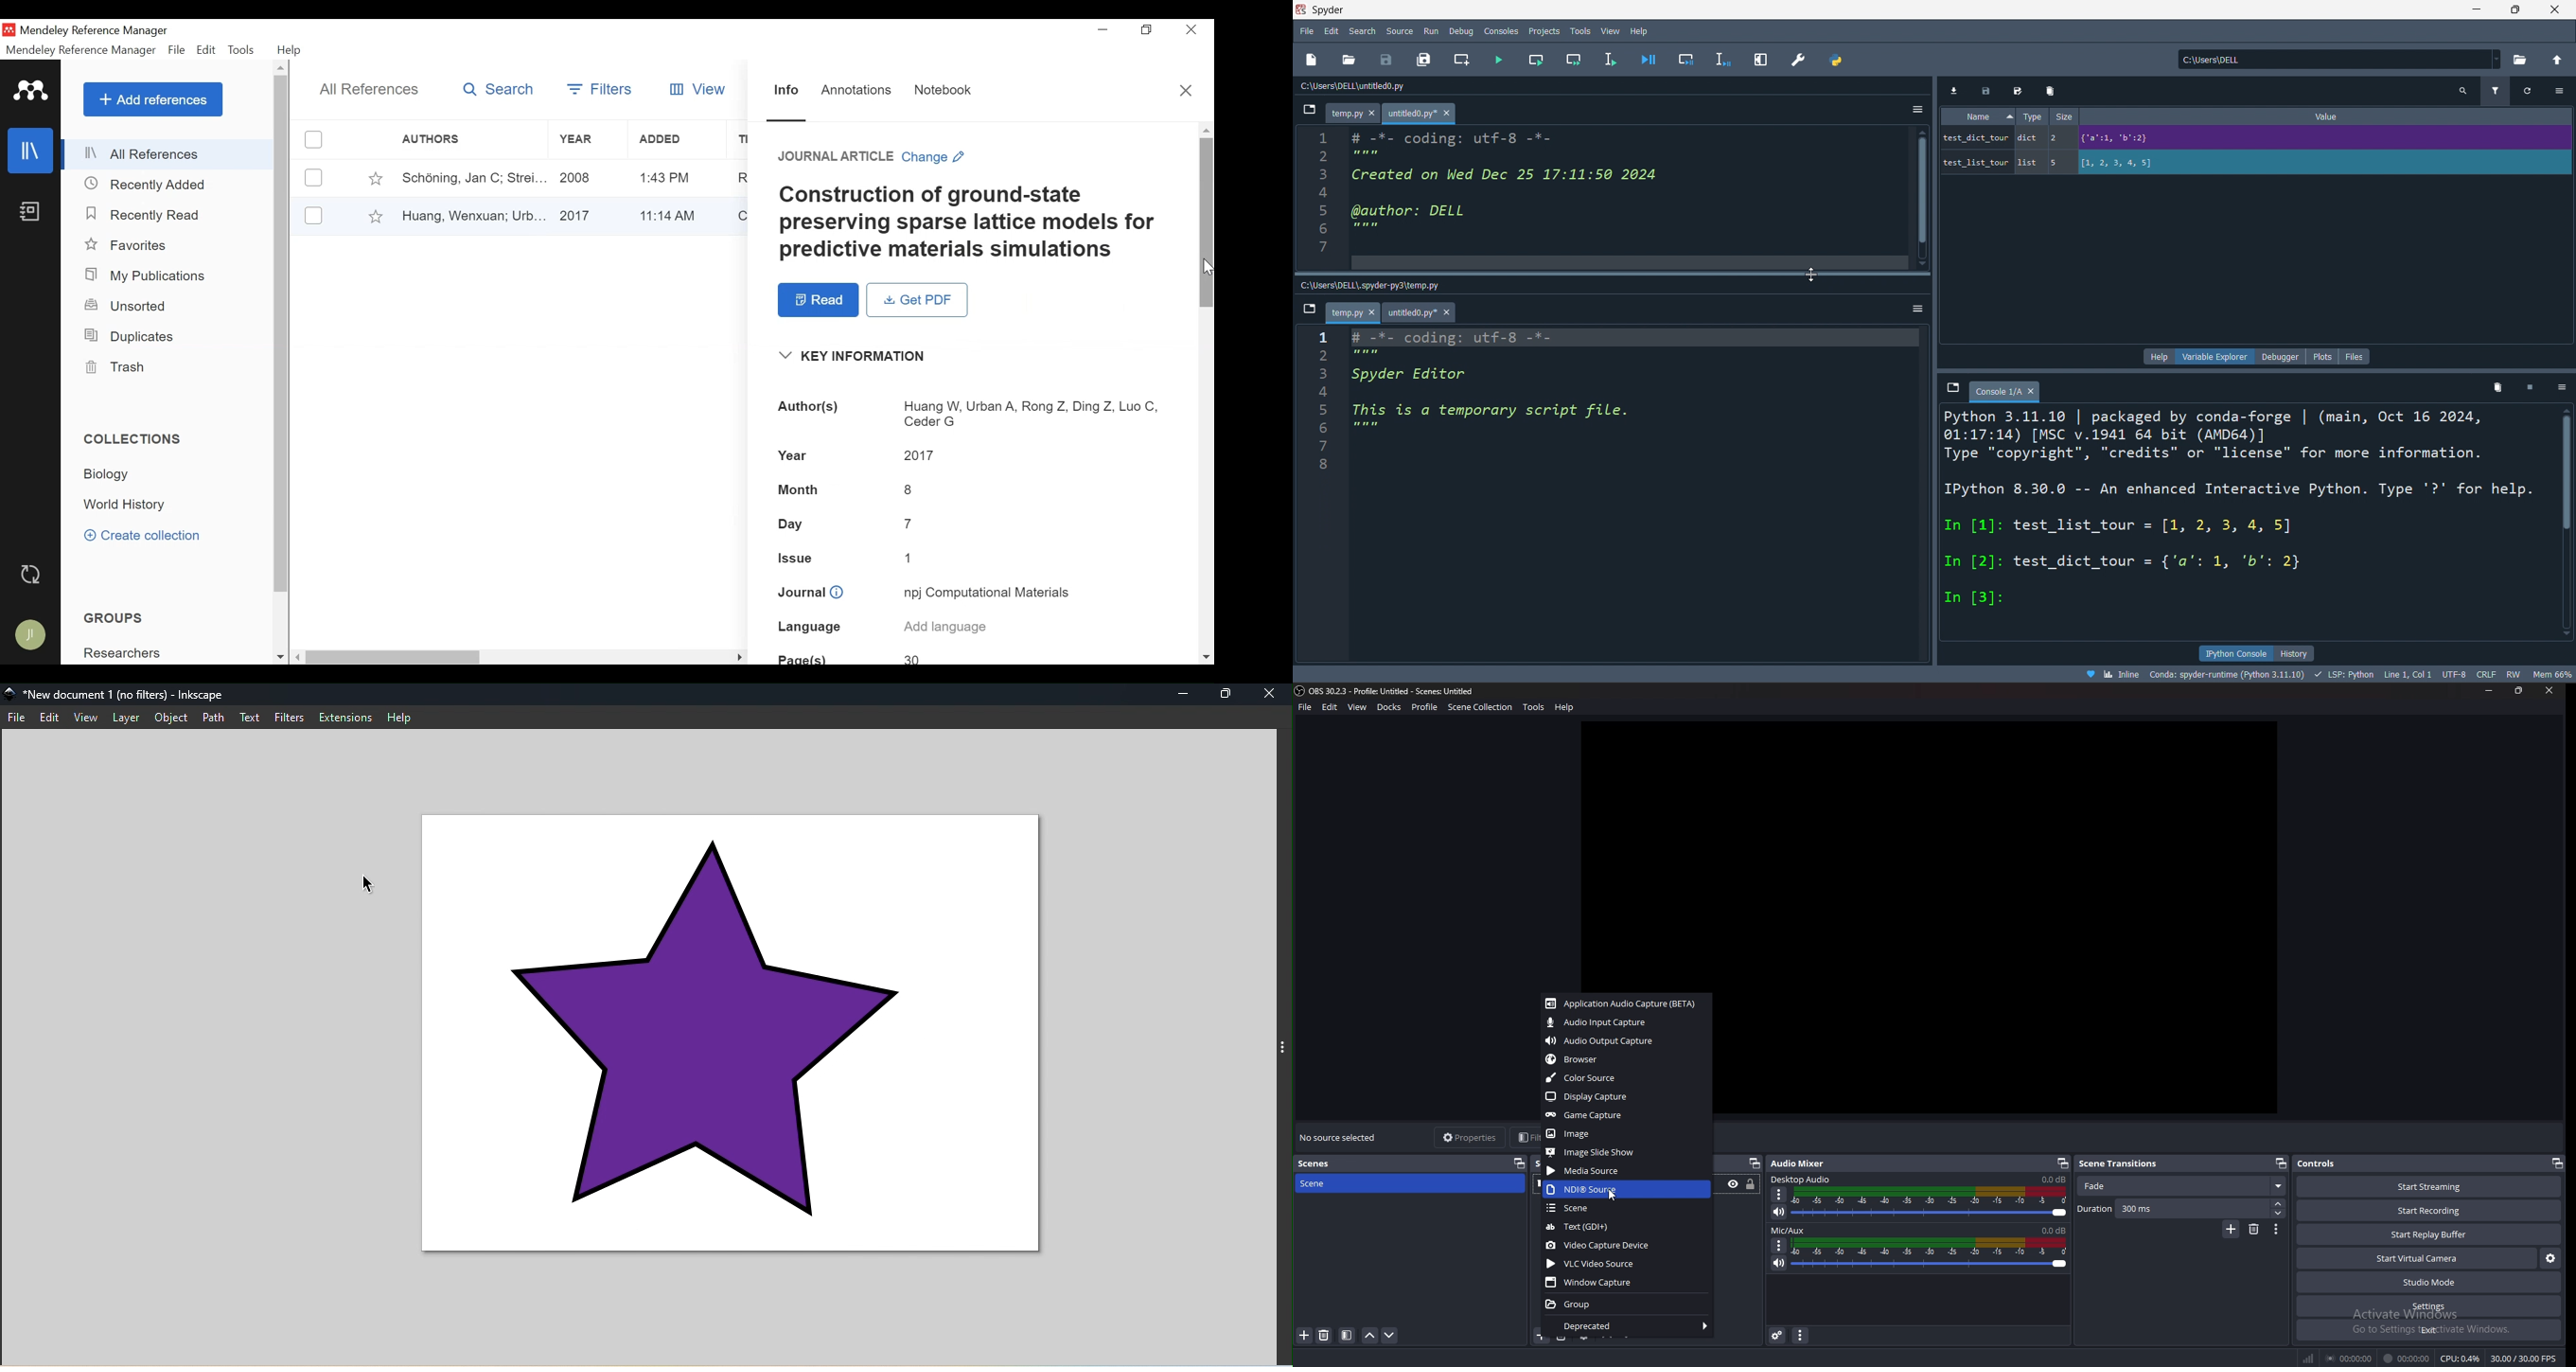 Image resolution: width=2576 pixels, height=1372 pixels. I want to click on View, so click(699, 87).